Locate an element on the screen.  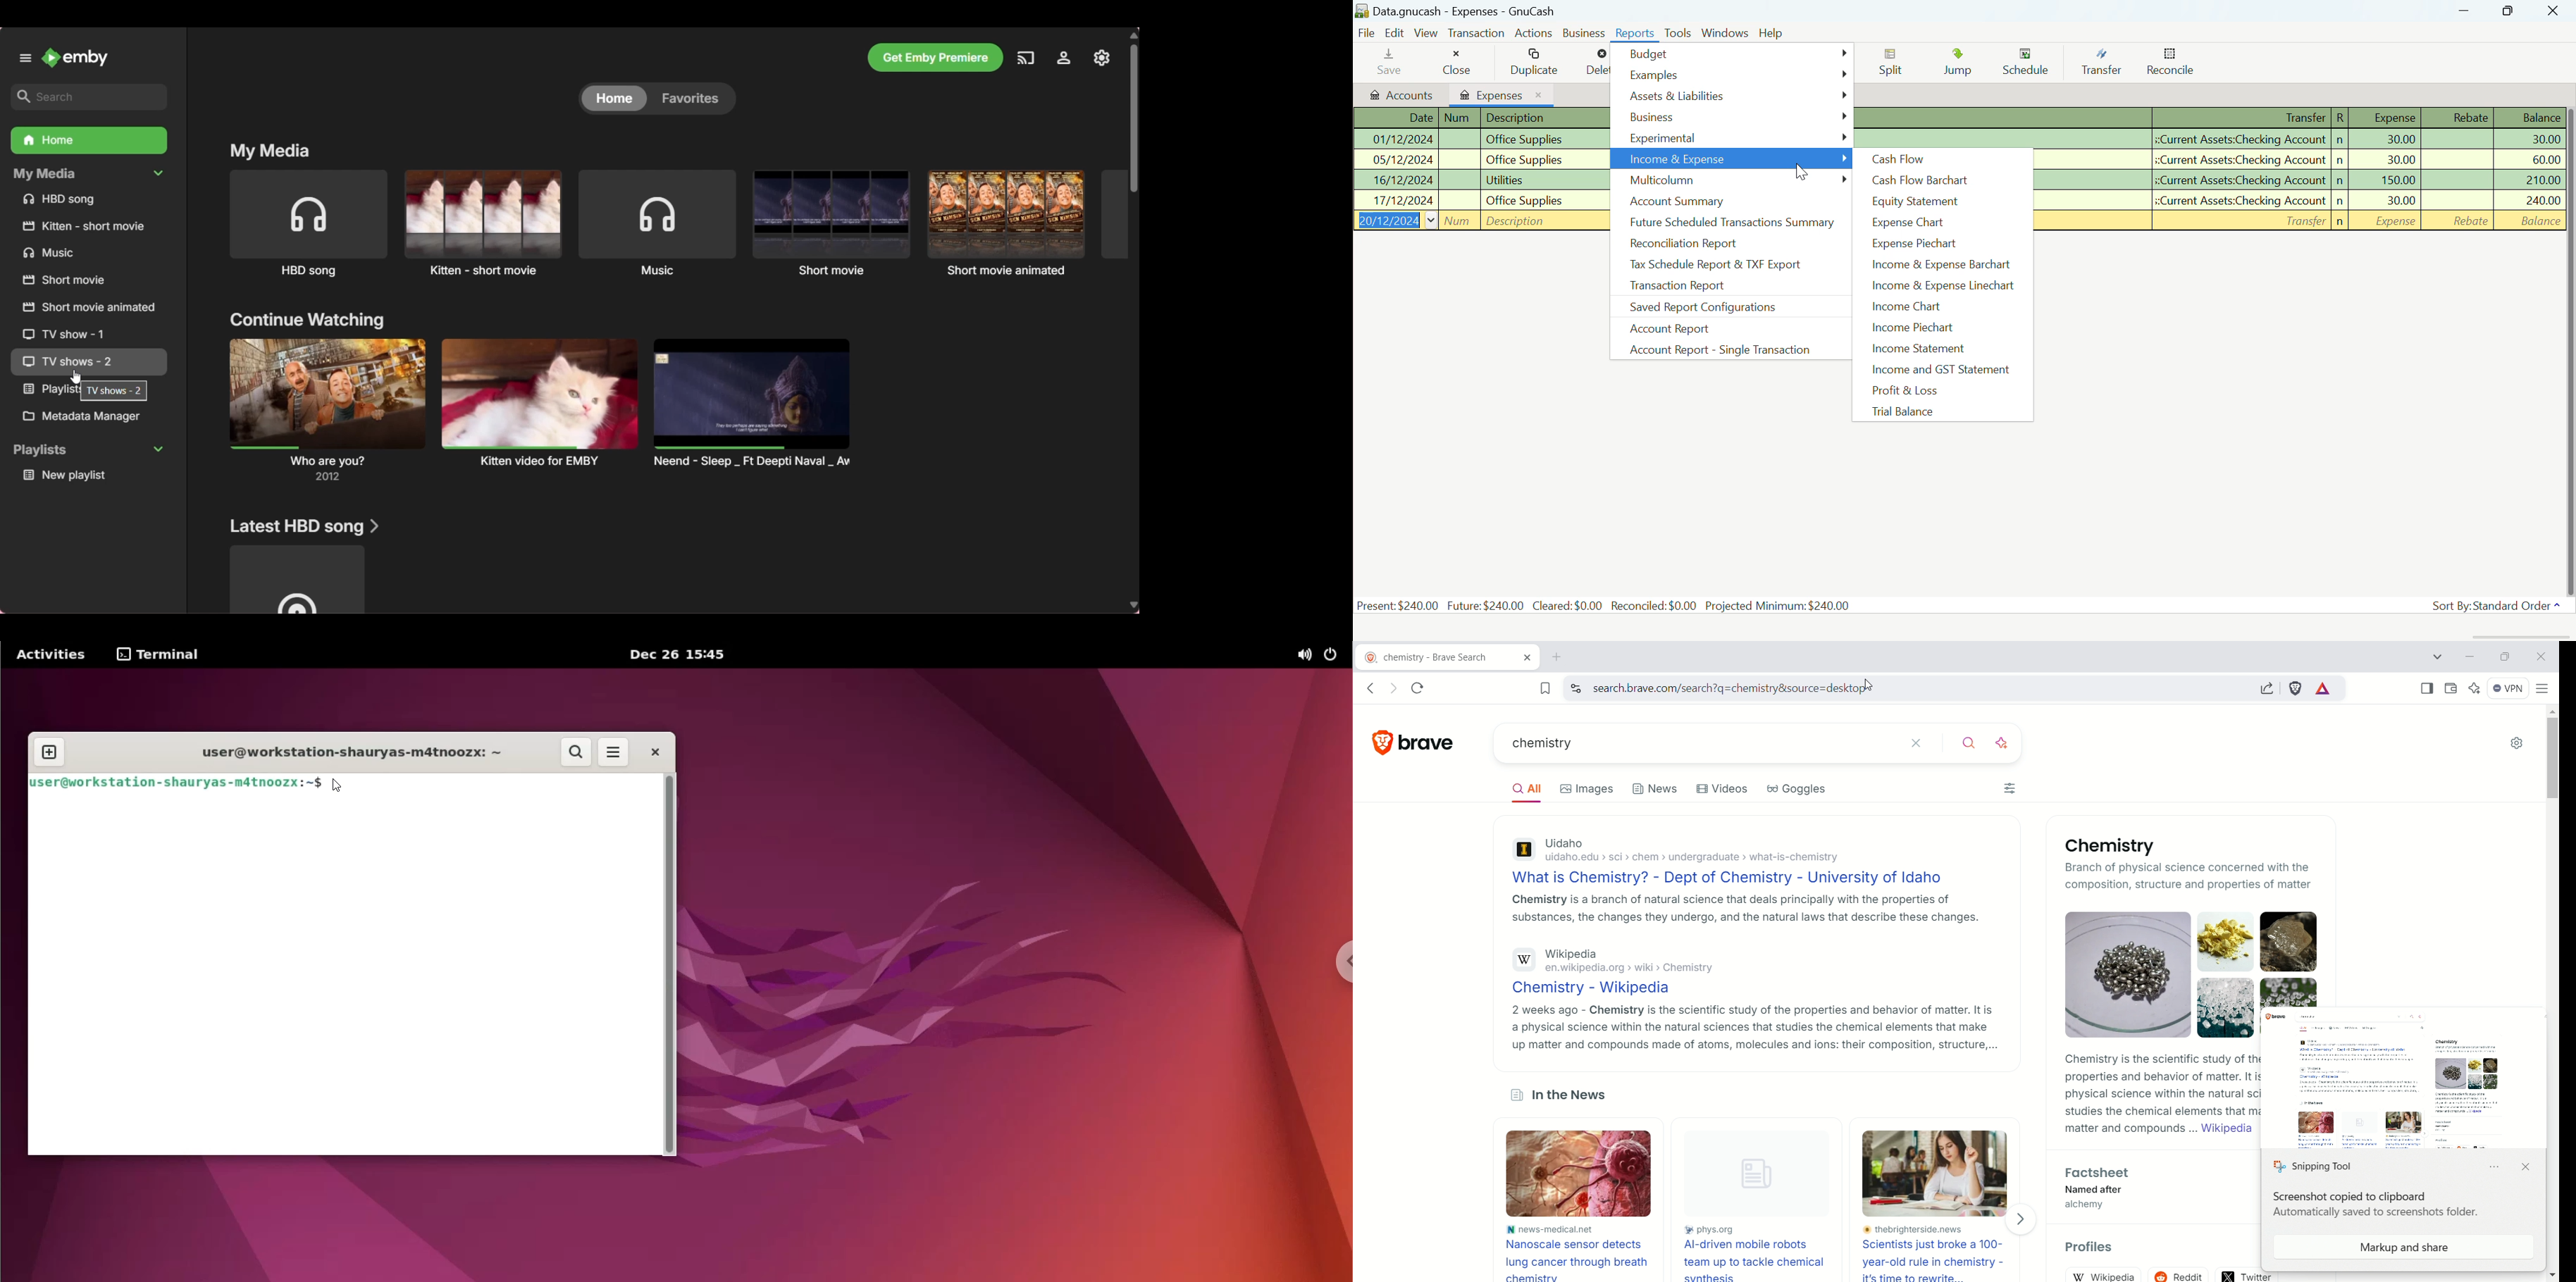
Chemistry is located at coordinates (2106, 846).